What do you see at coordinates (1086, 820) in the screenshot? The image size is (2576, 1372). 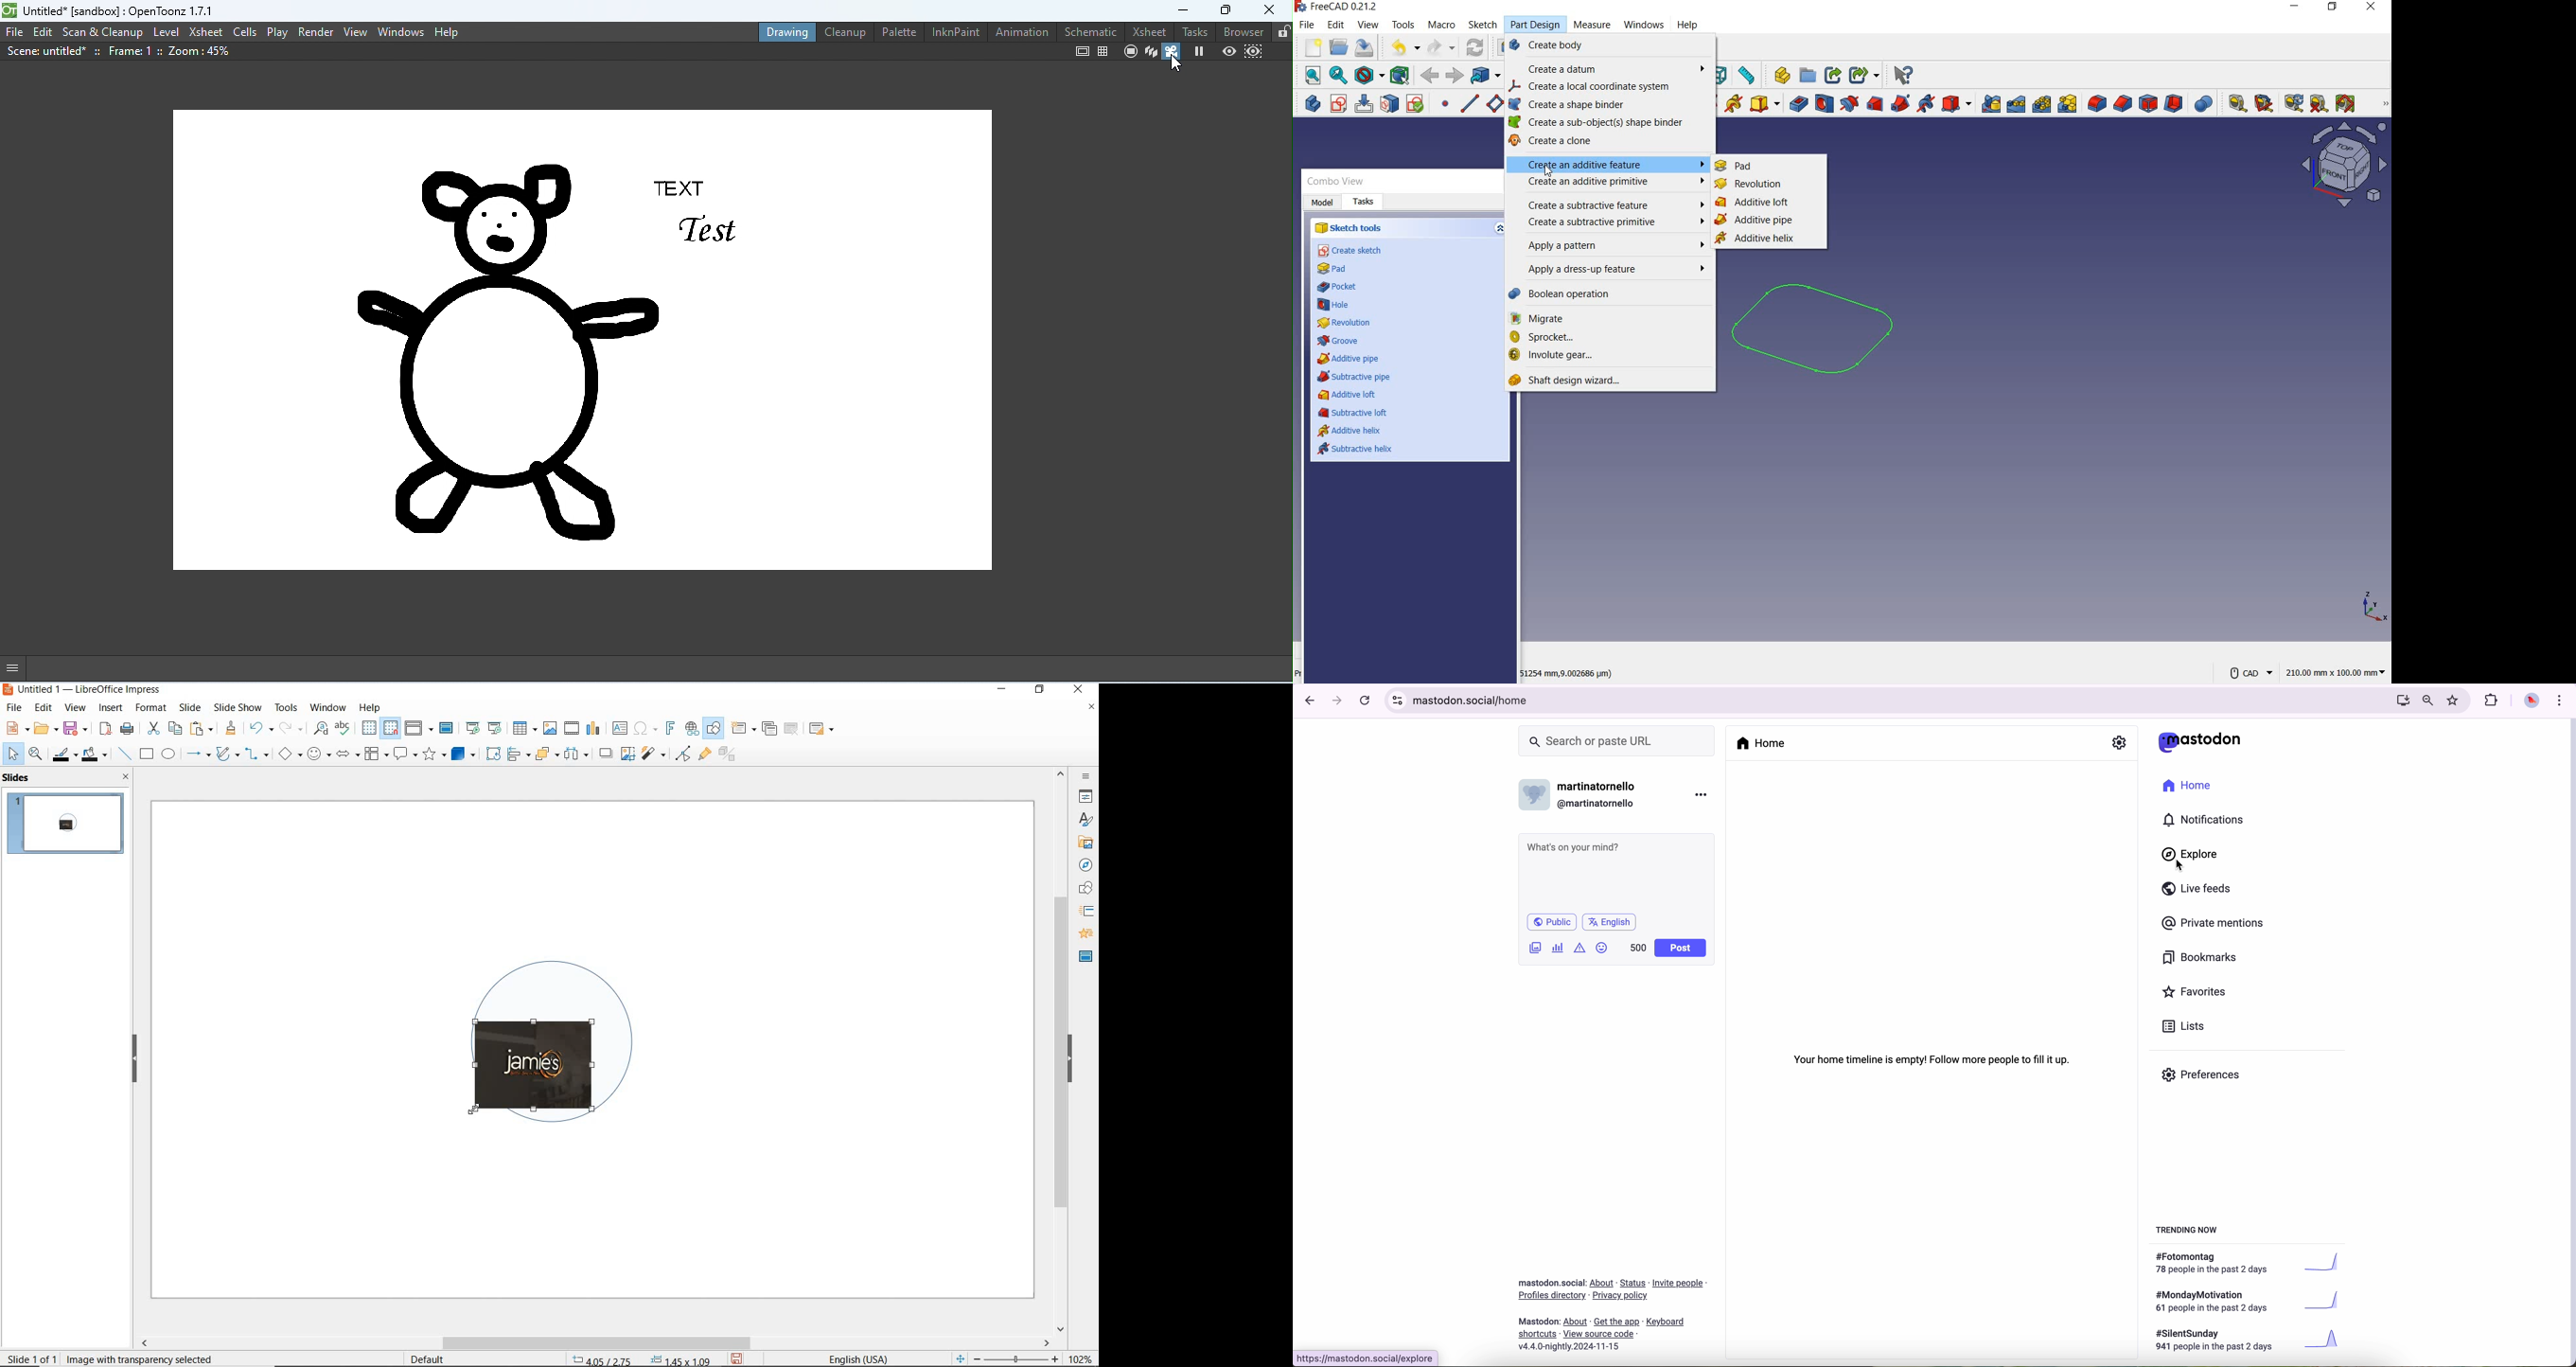 I see `styles` at bounding box center [1086, 820].